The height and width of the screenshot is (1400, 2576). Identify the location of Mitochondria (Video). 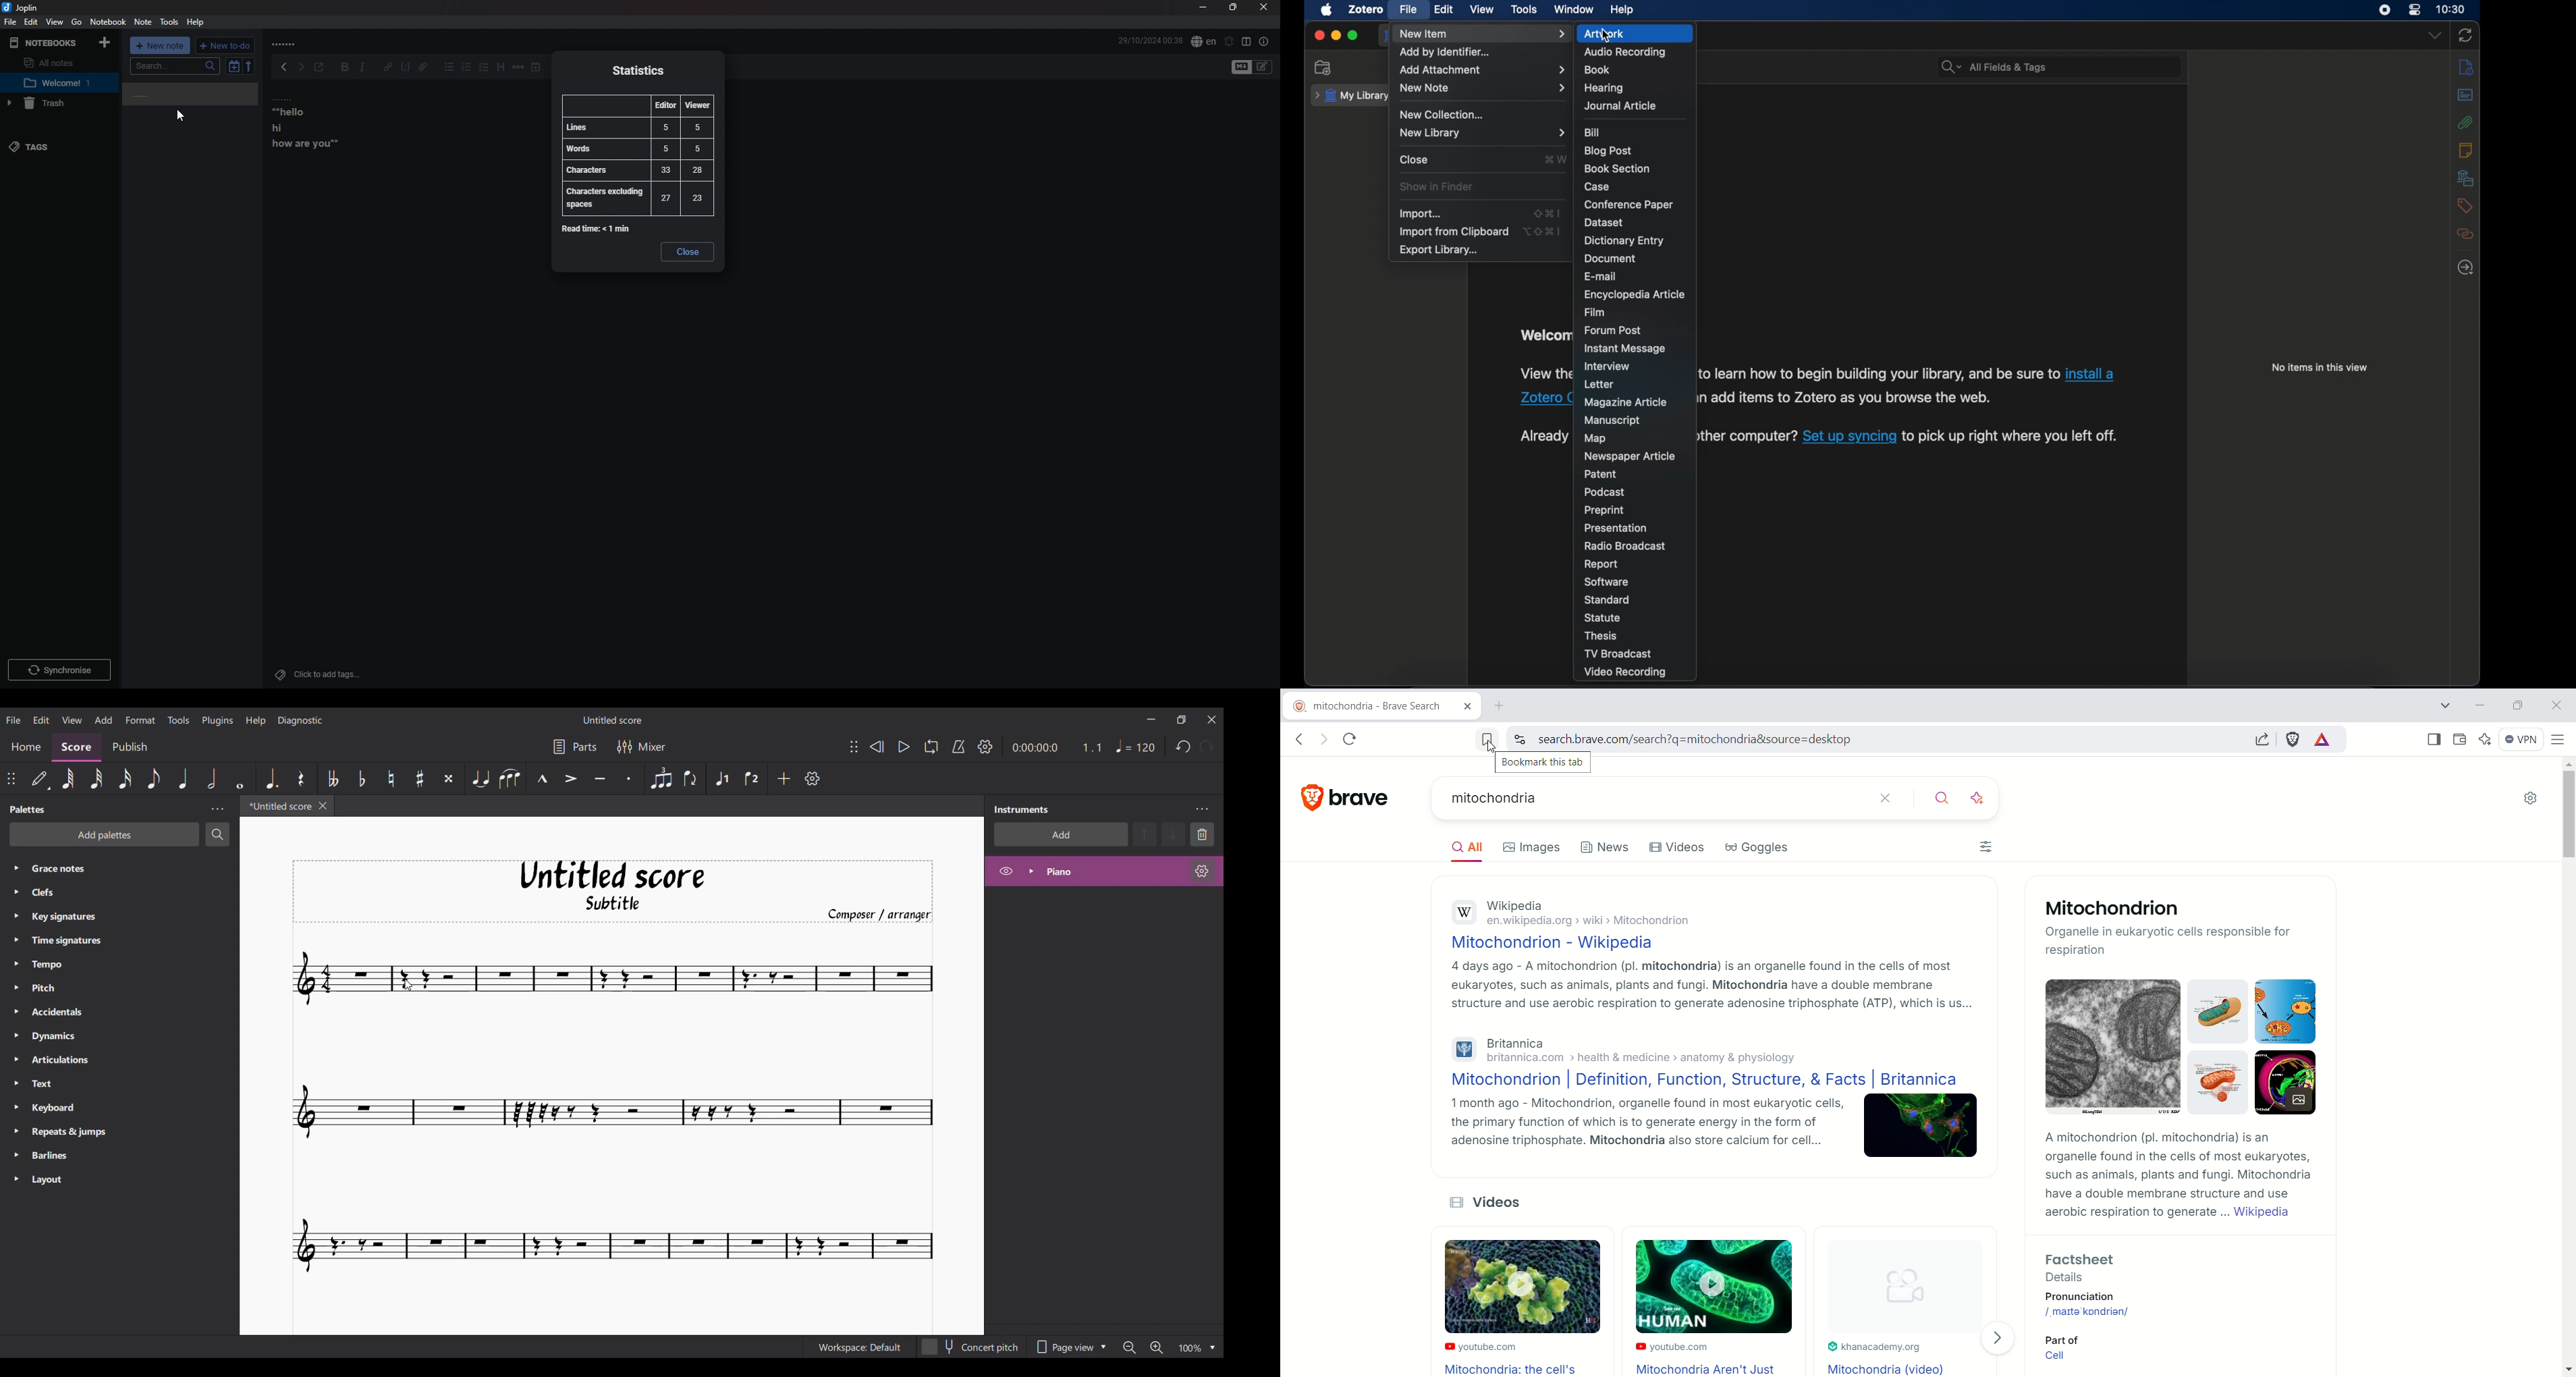
(1889, 1368).